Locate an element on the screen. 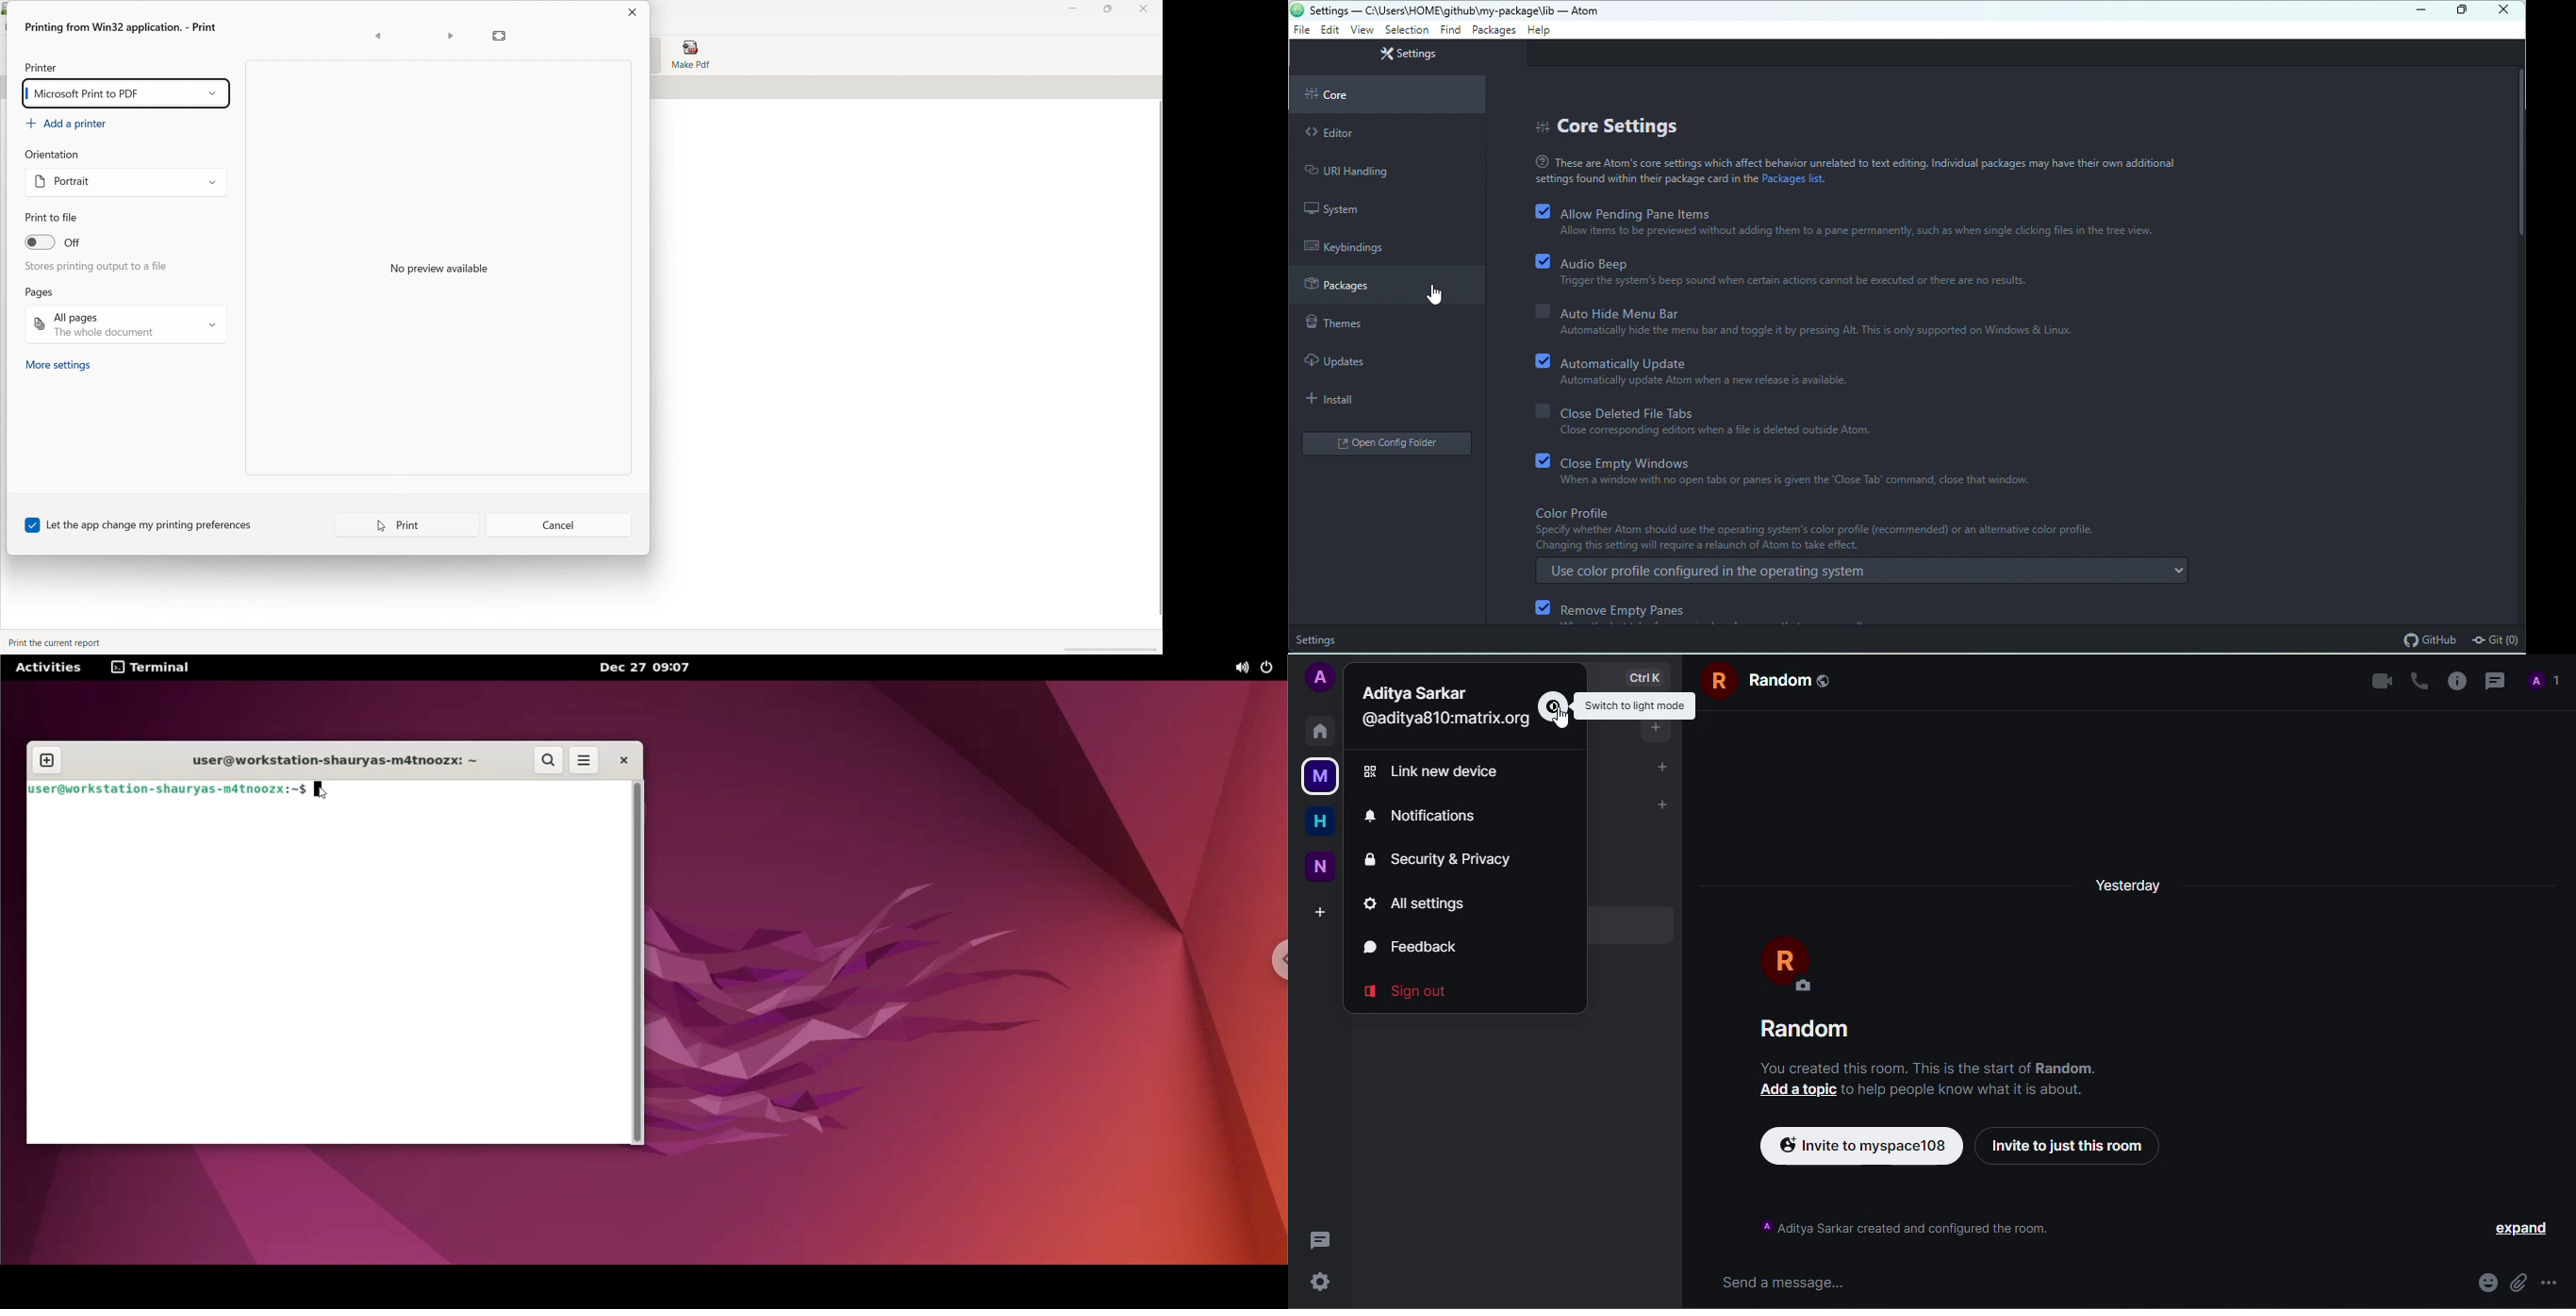  mouse pointer is located at coordinates (321, 793).